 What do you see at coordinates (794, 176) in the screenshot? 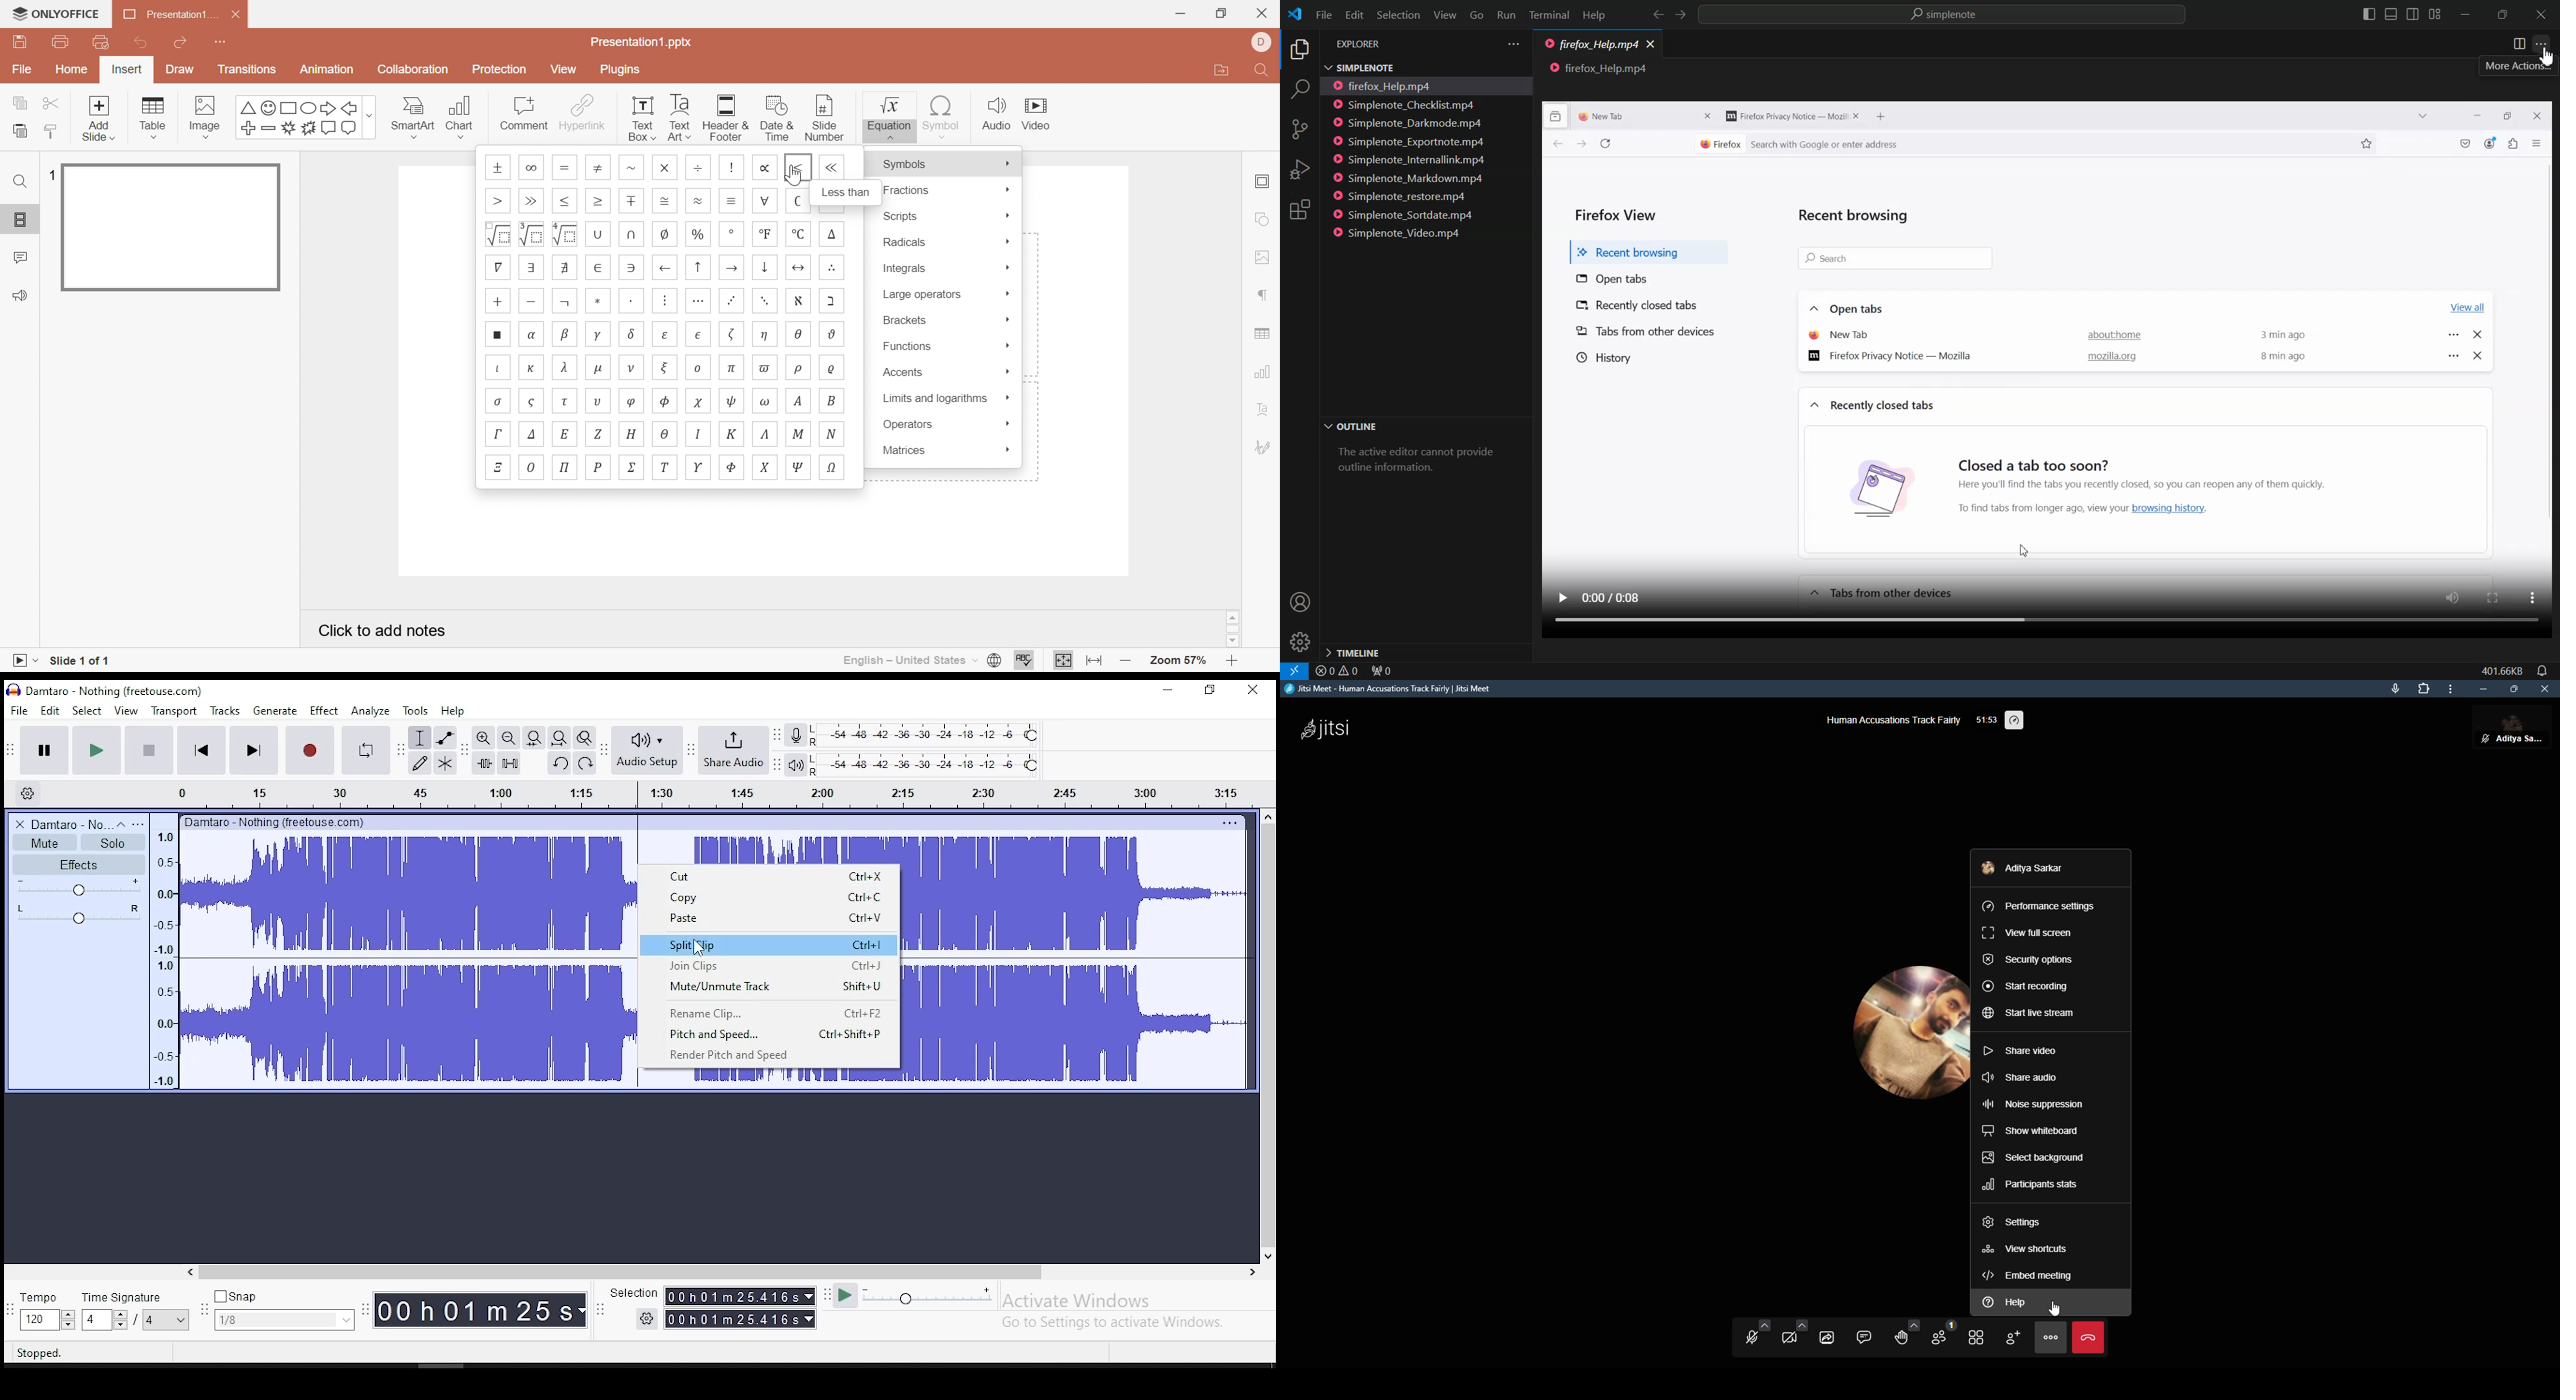
I see `Cursor` at bounding box center [794, 176].